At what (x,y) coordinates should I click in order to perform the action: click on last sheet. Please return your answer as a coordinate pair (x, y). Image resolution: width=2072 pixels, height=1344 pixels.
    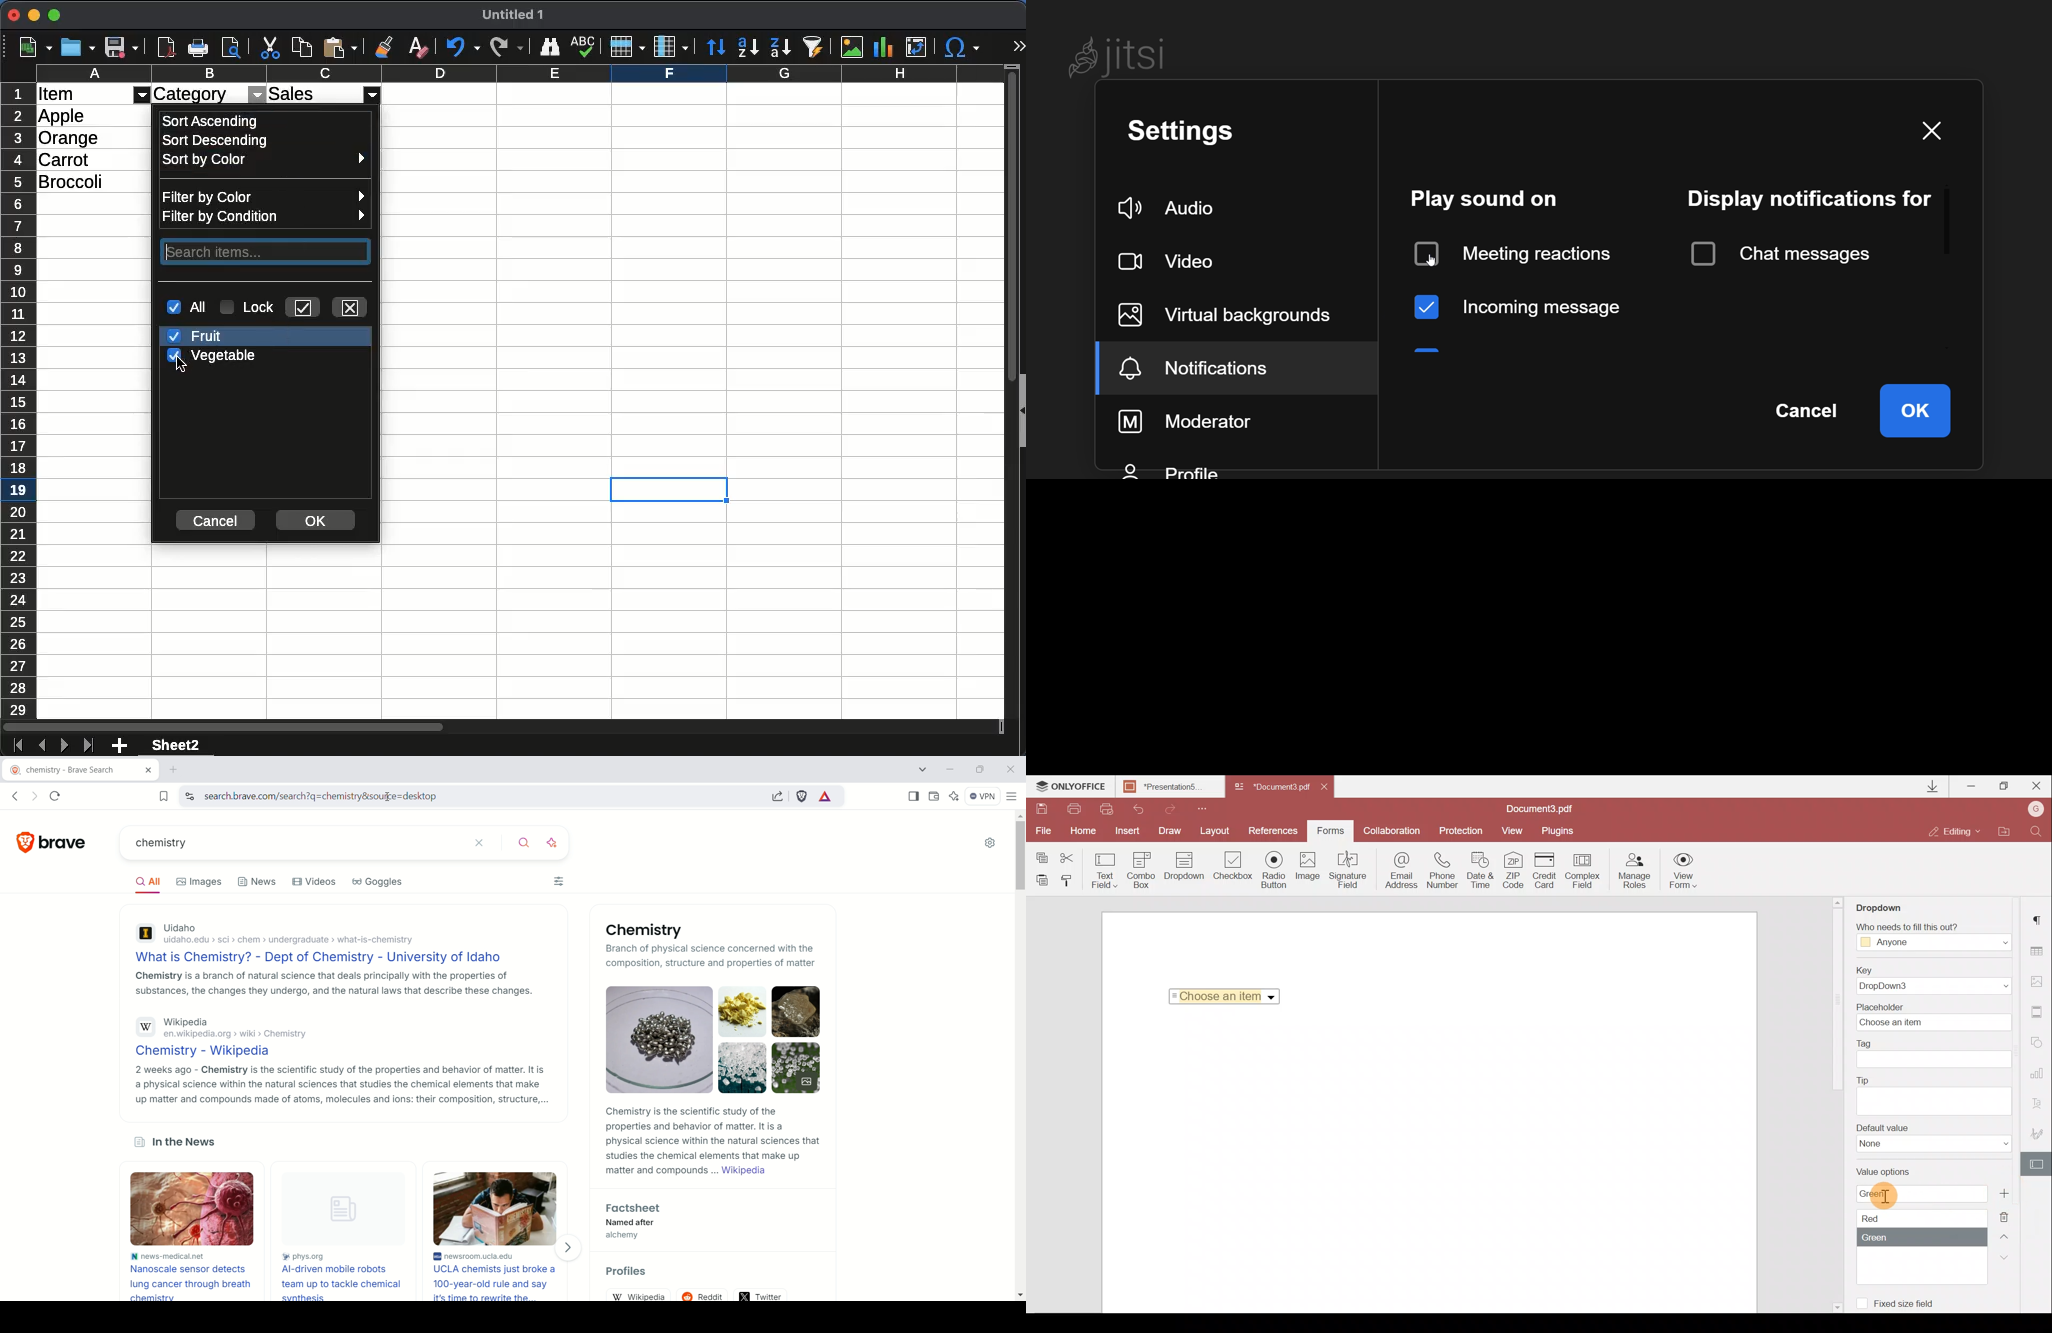
    Looking at the image, I should click on (88, 746).